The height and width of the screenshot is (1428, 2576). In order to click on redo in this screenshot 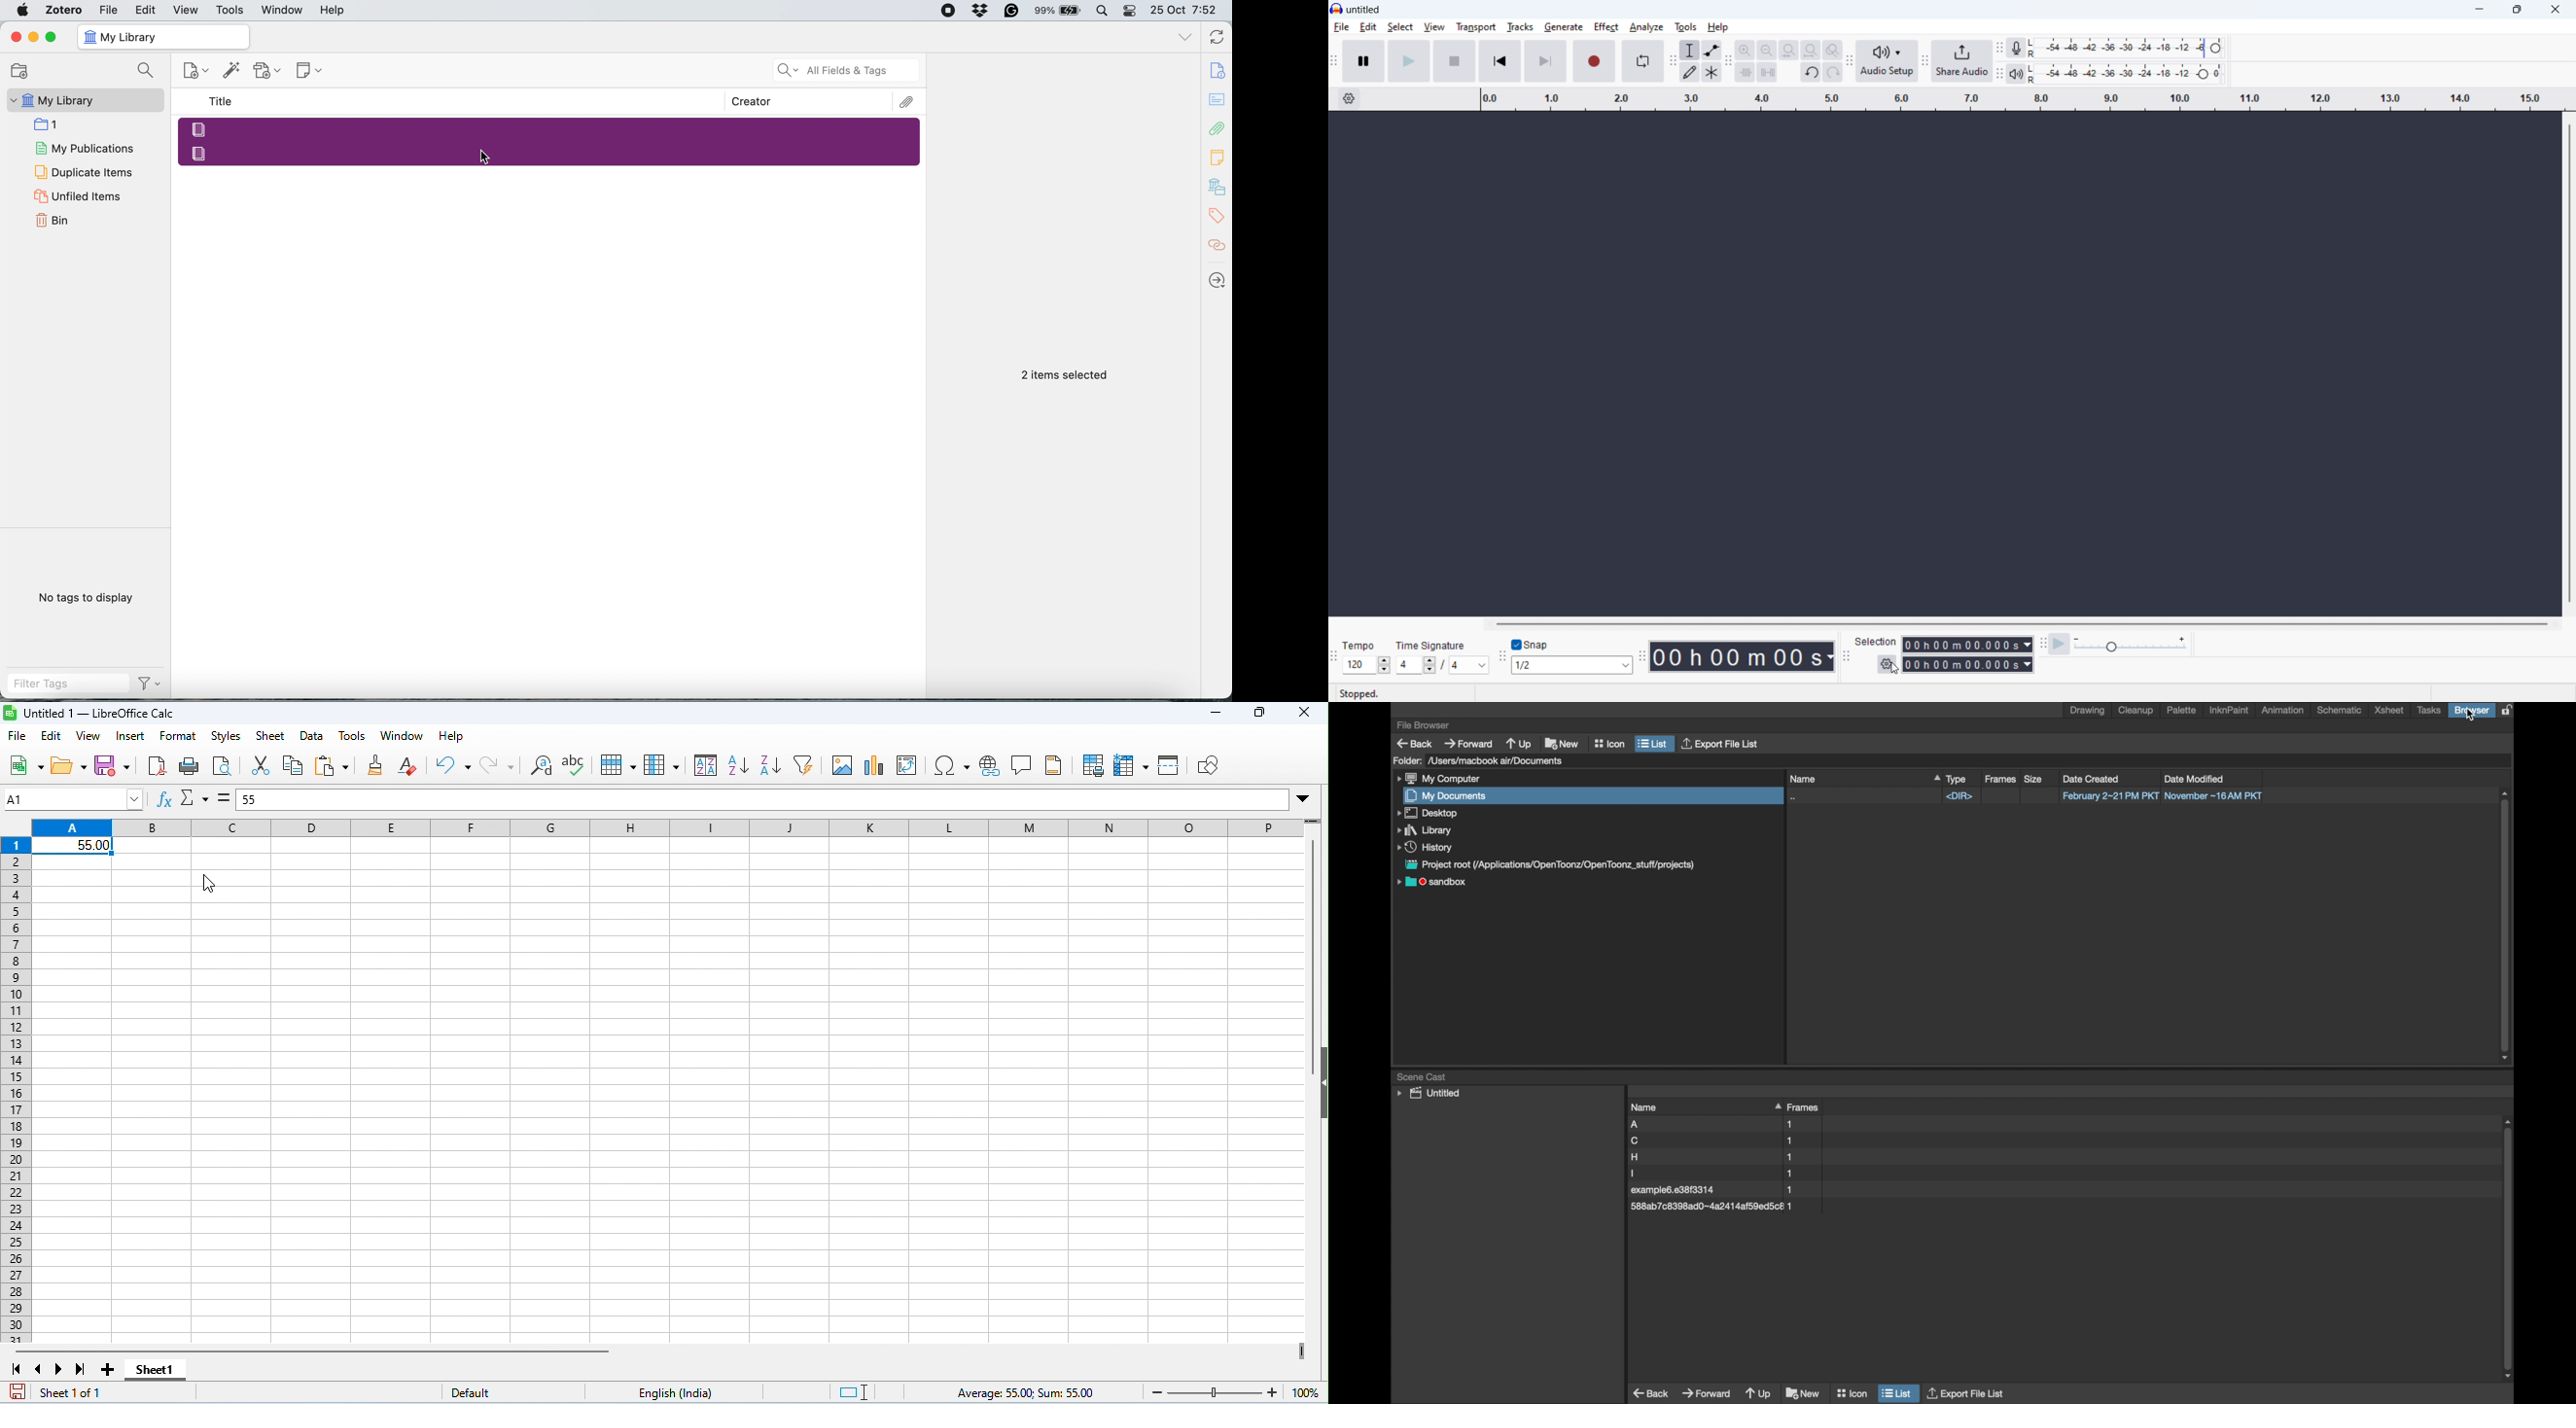, I will do `click(1833, 72)`.